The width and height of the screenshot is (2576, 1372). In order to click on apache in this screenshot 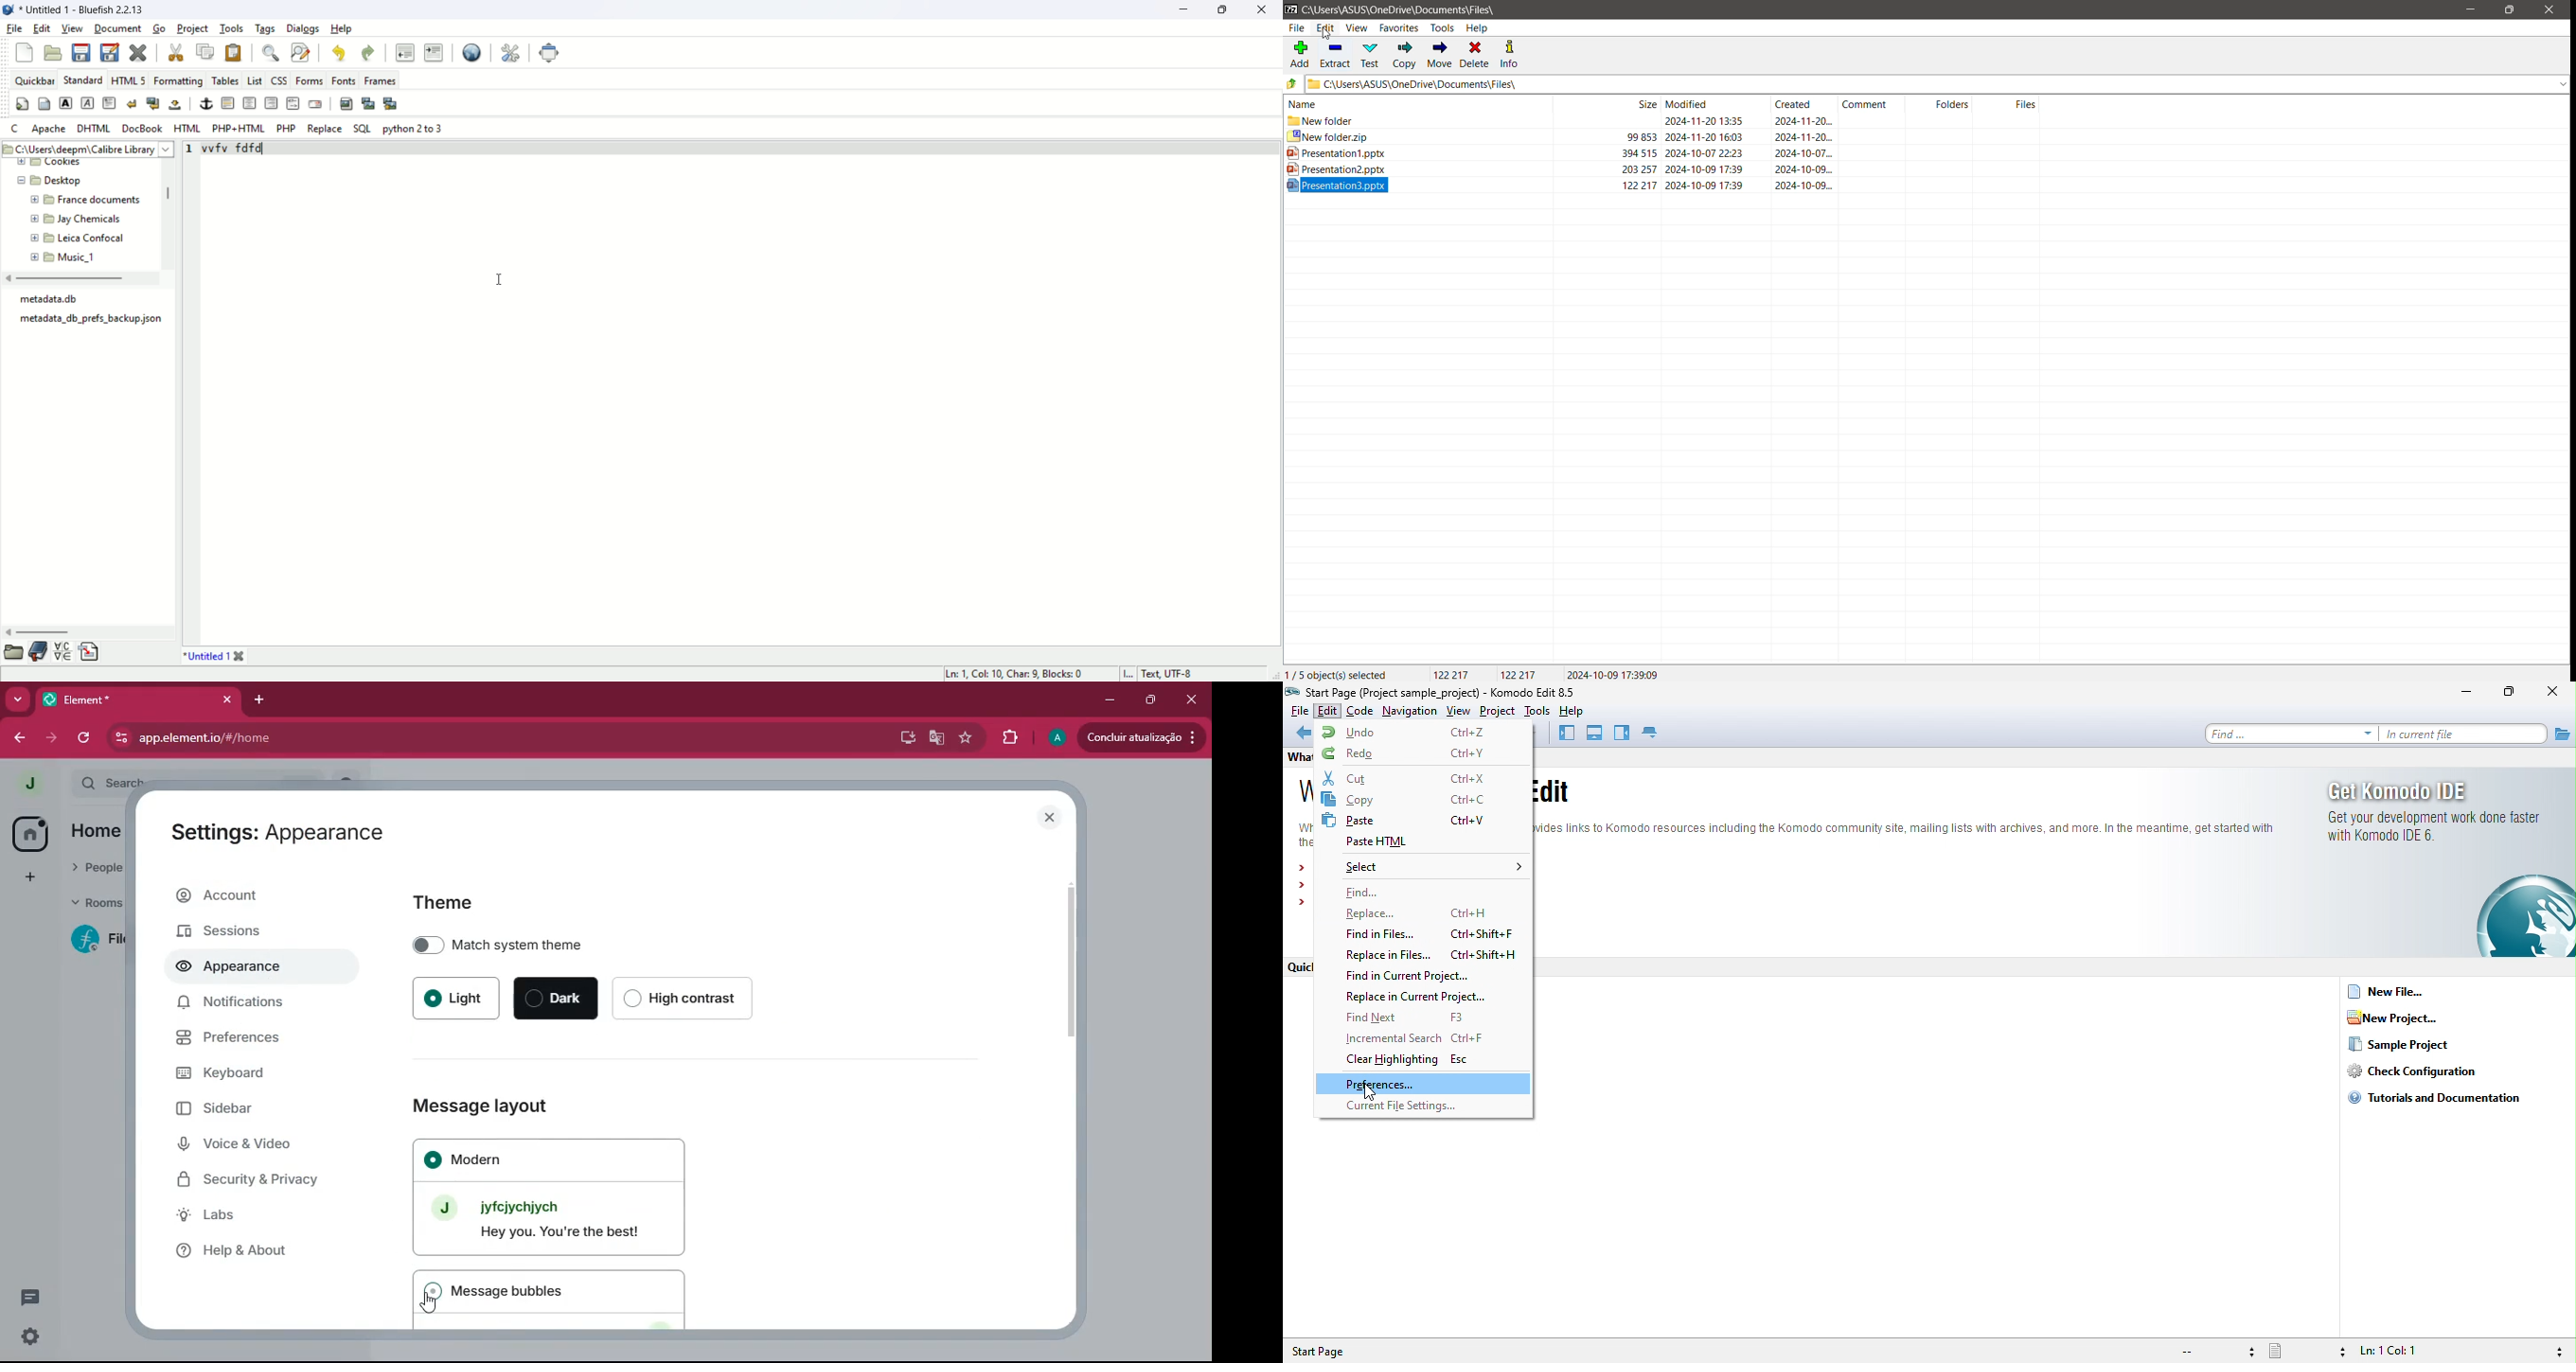, I will do `click(49, 128)`.